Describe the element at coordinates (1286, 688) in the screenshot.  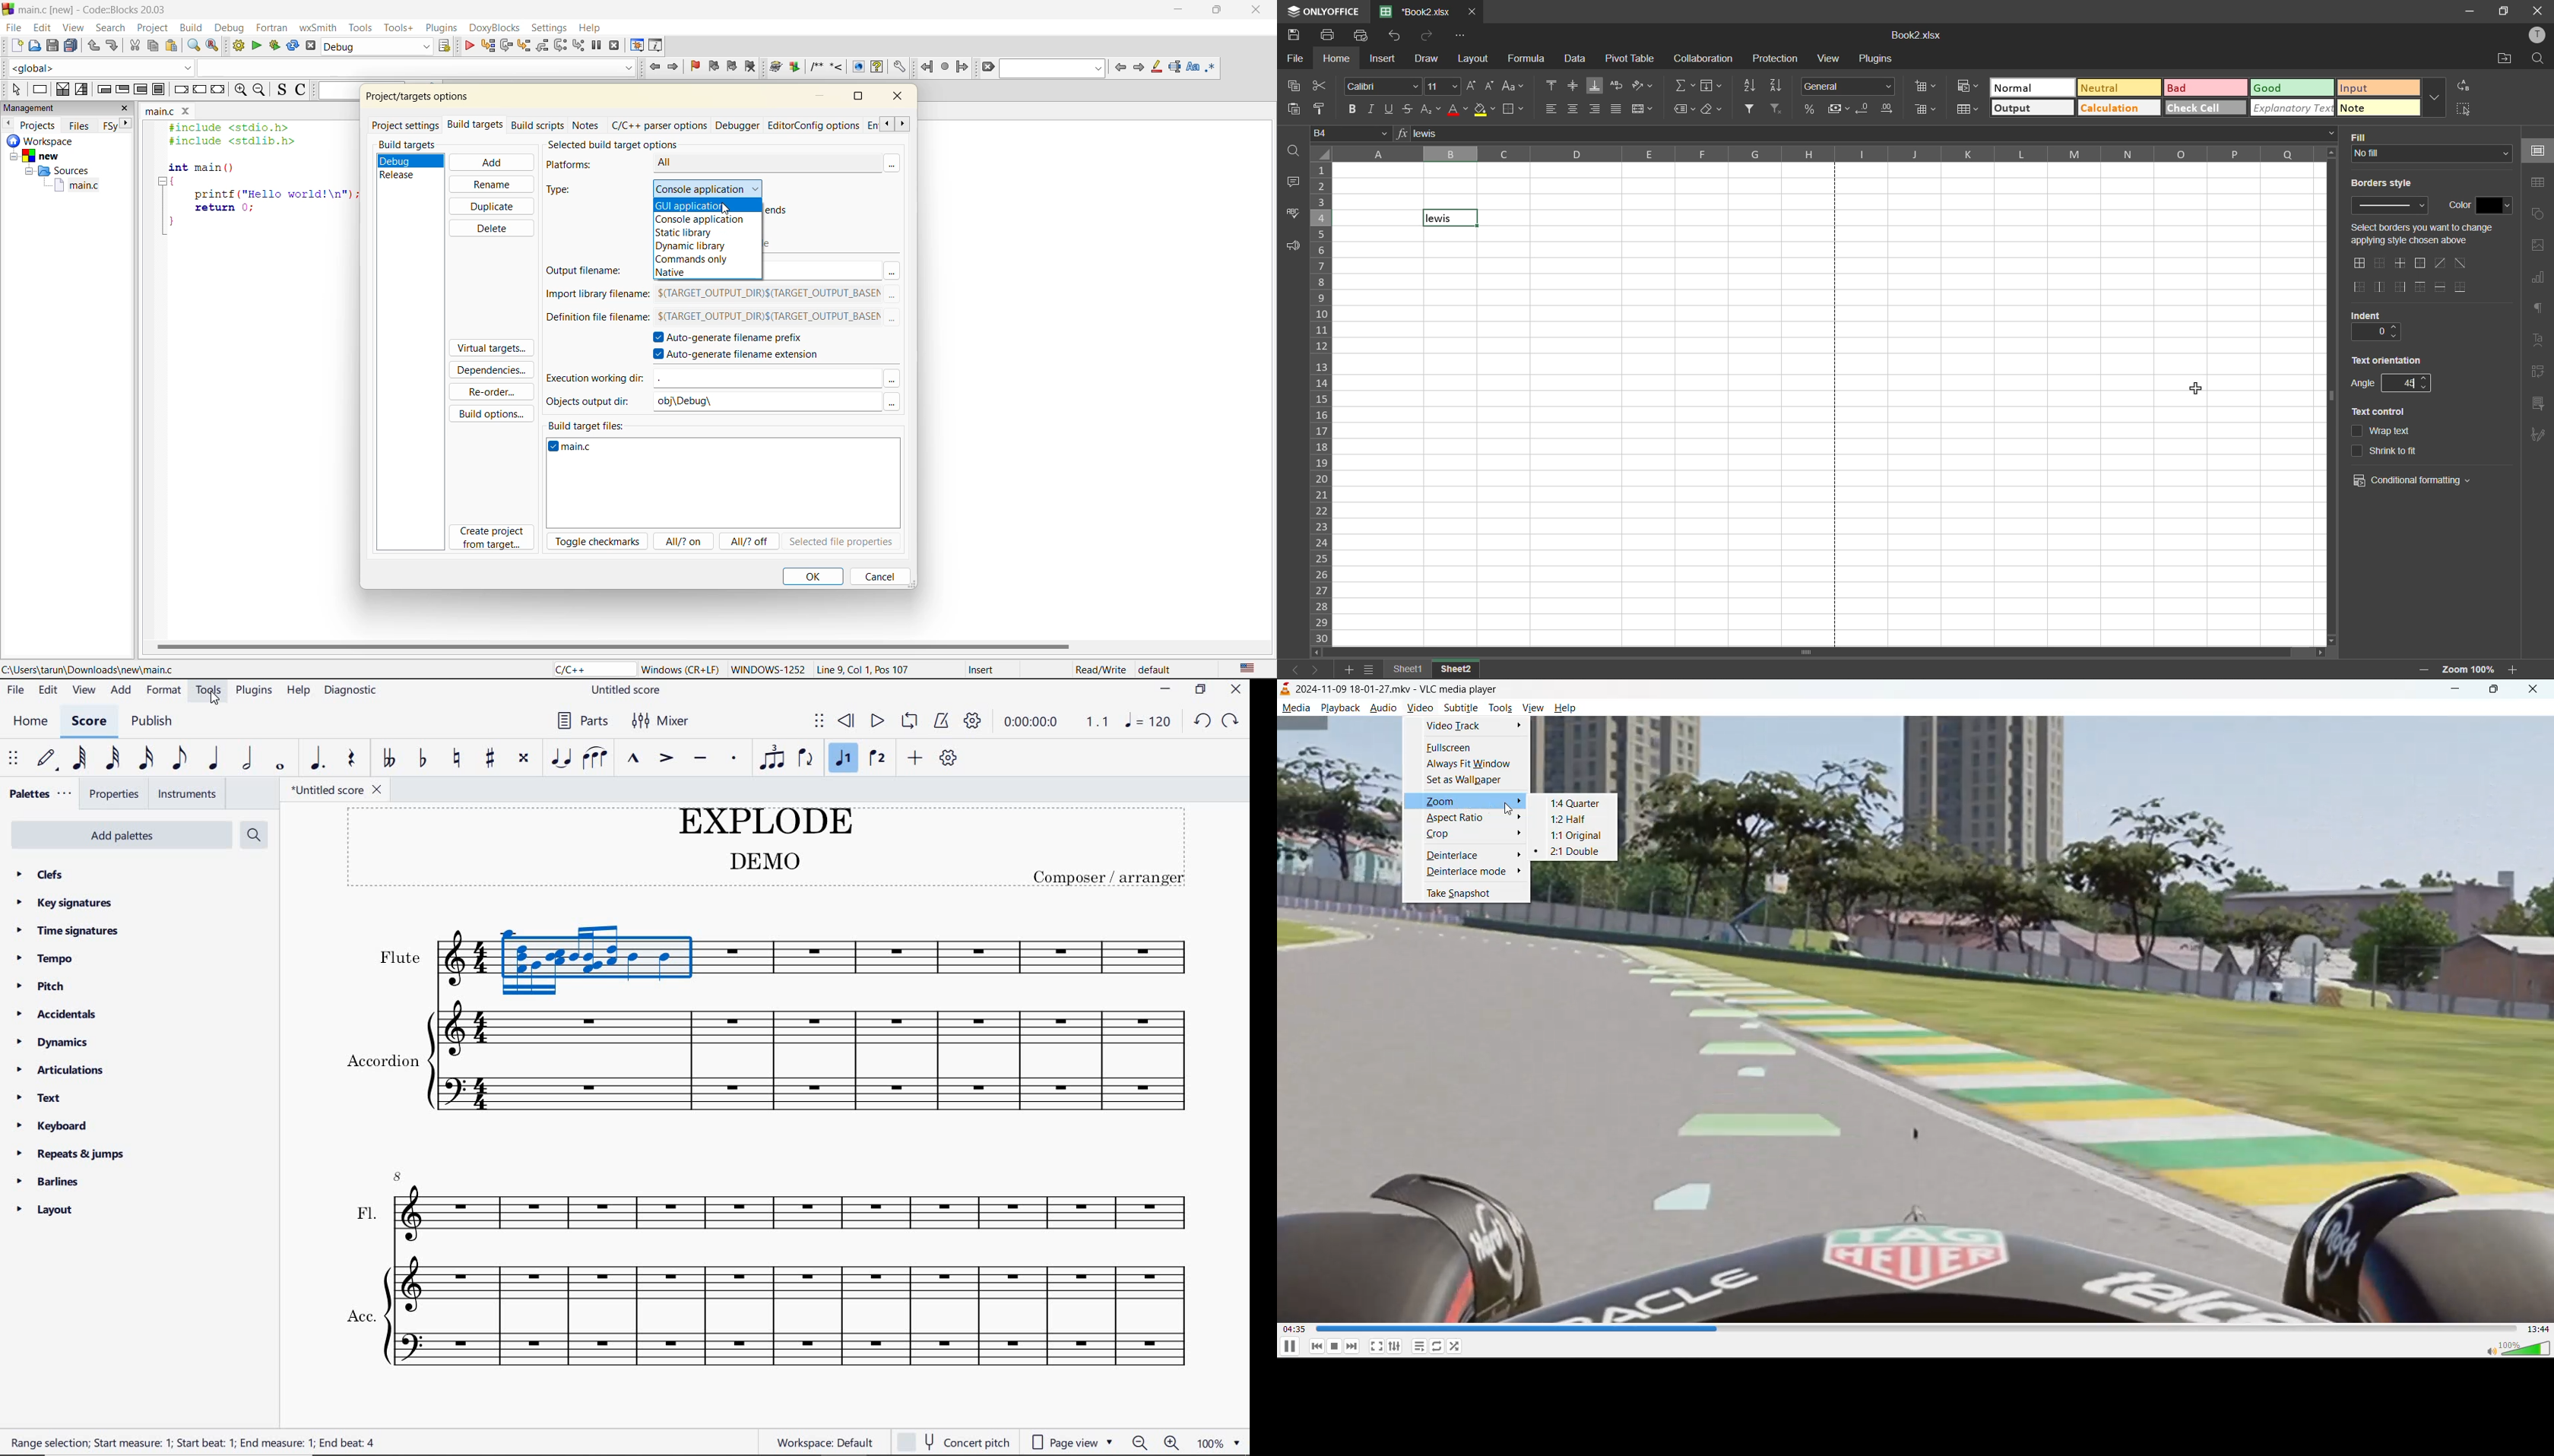
I see `icon` at that location.